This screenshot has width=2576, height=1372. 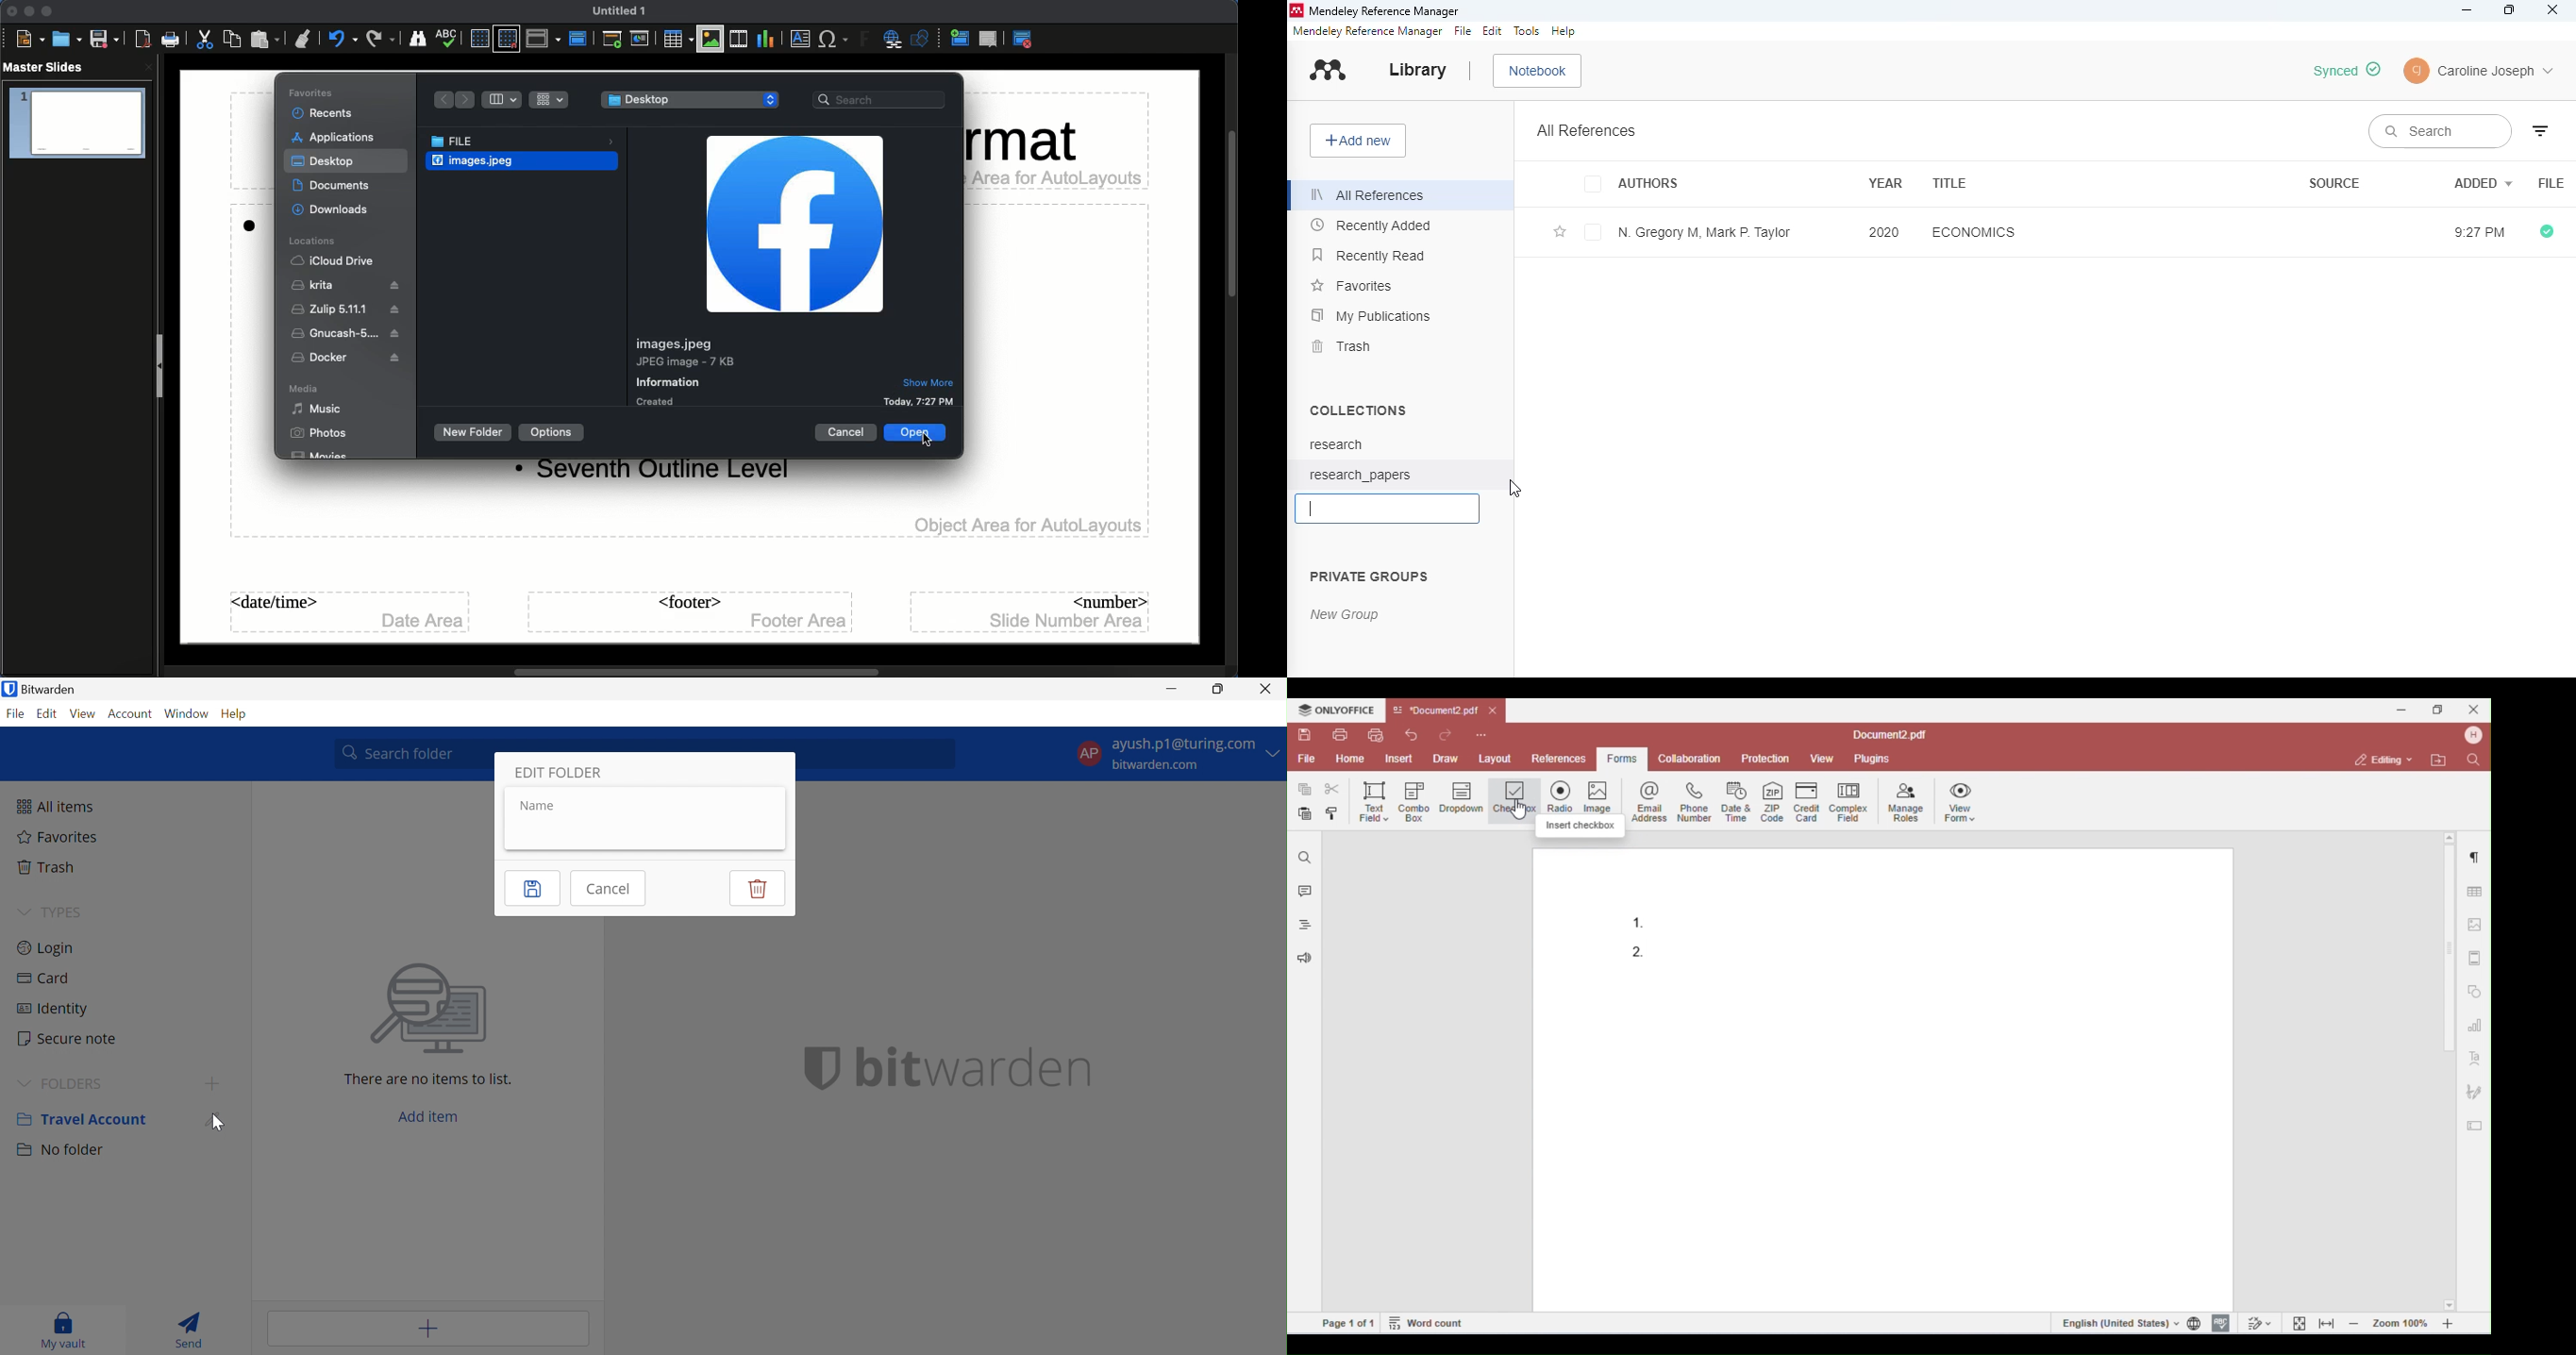 What do you see at coordinates (2467, 10) in the screenshot?
I see `minimize` at bounding box center [2467, 10].